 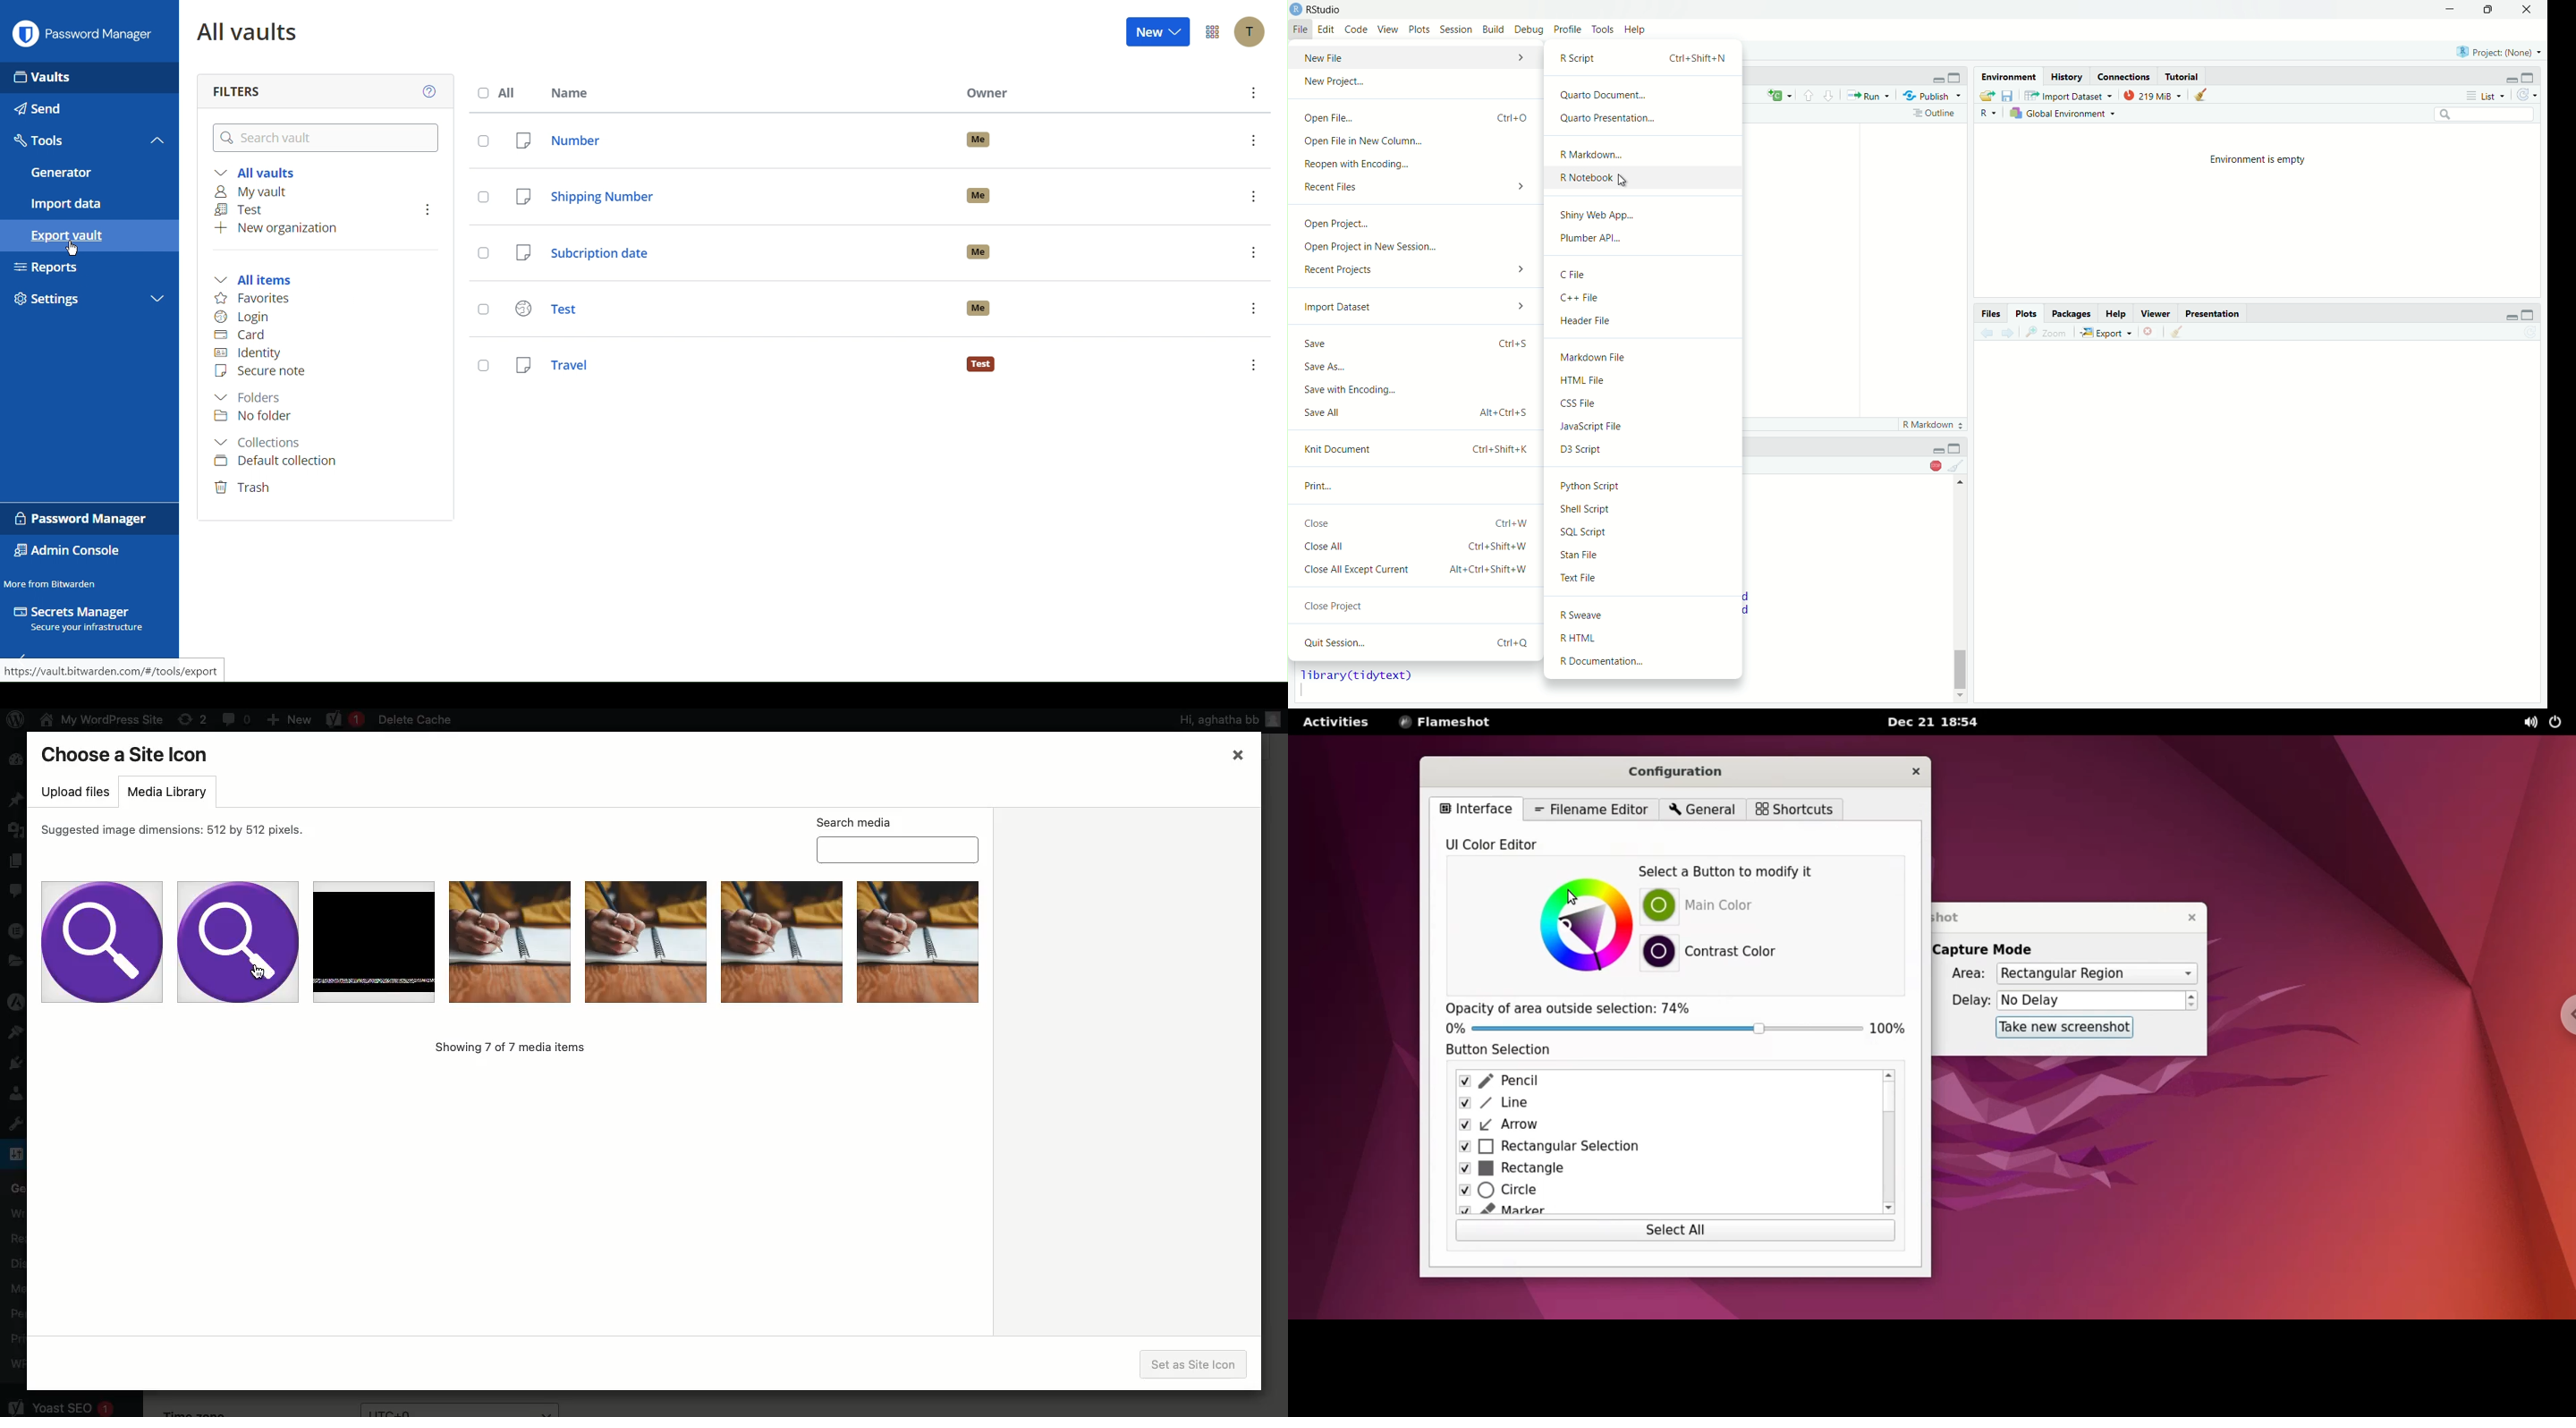 I want to click on Open File in New Column..., so click(x=1419, y=142).